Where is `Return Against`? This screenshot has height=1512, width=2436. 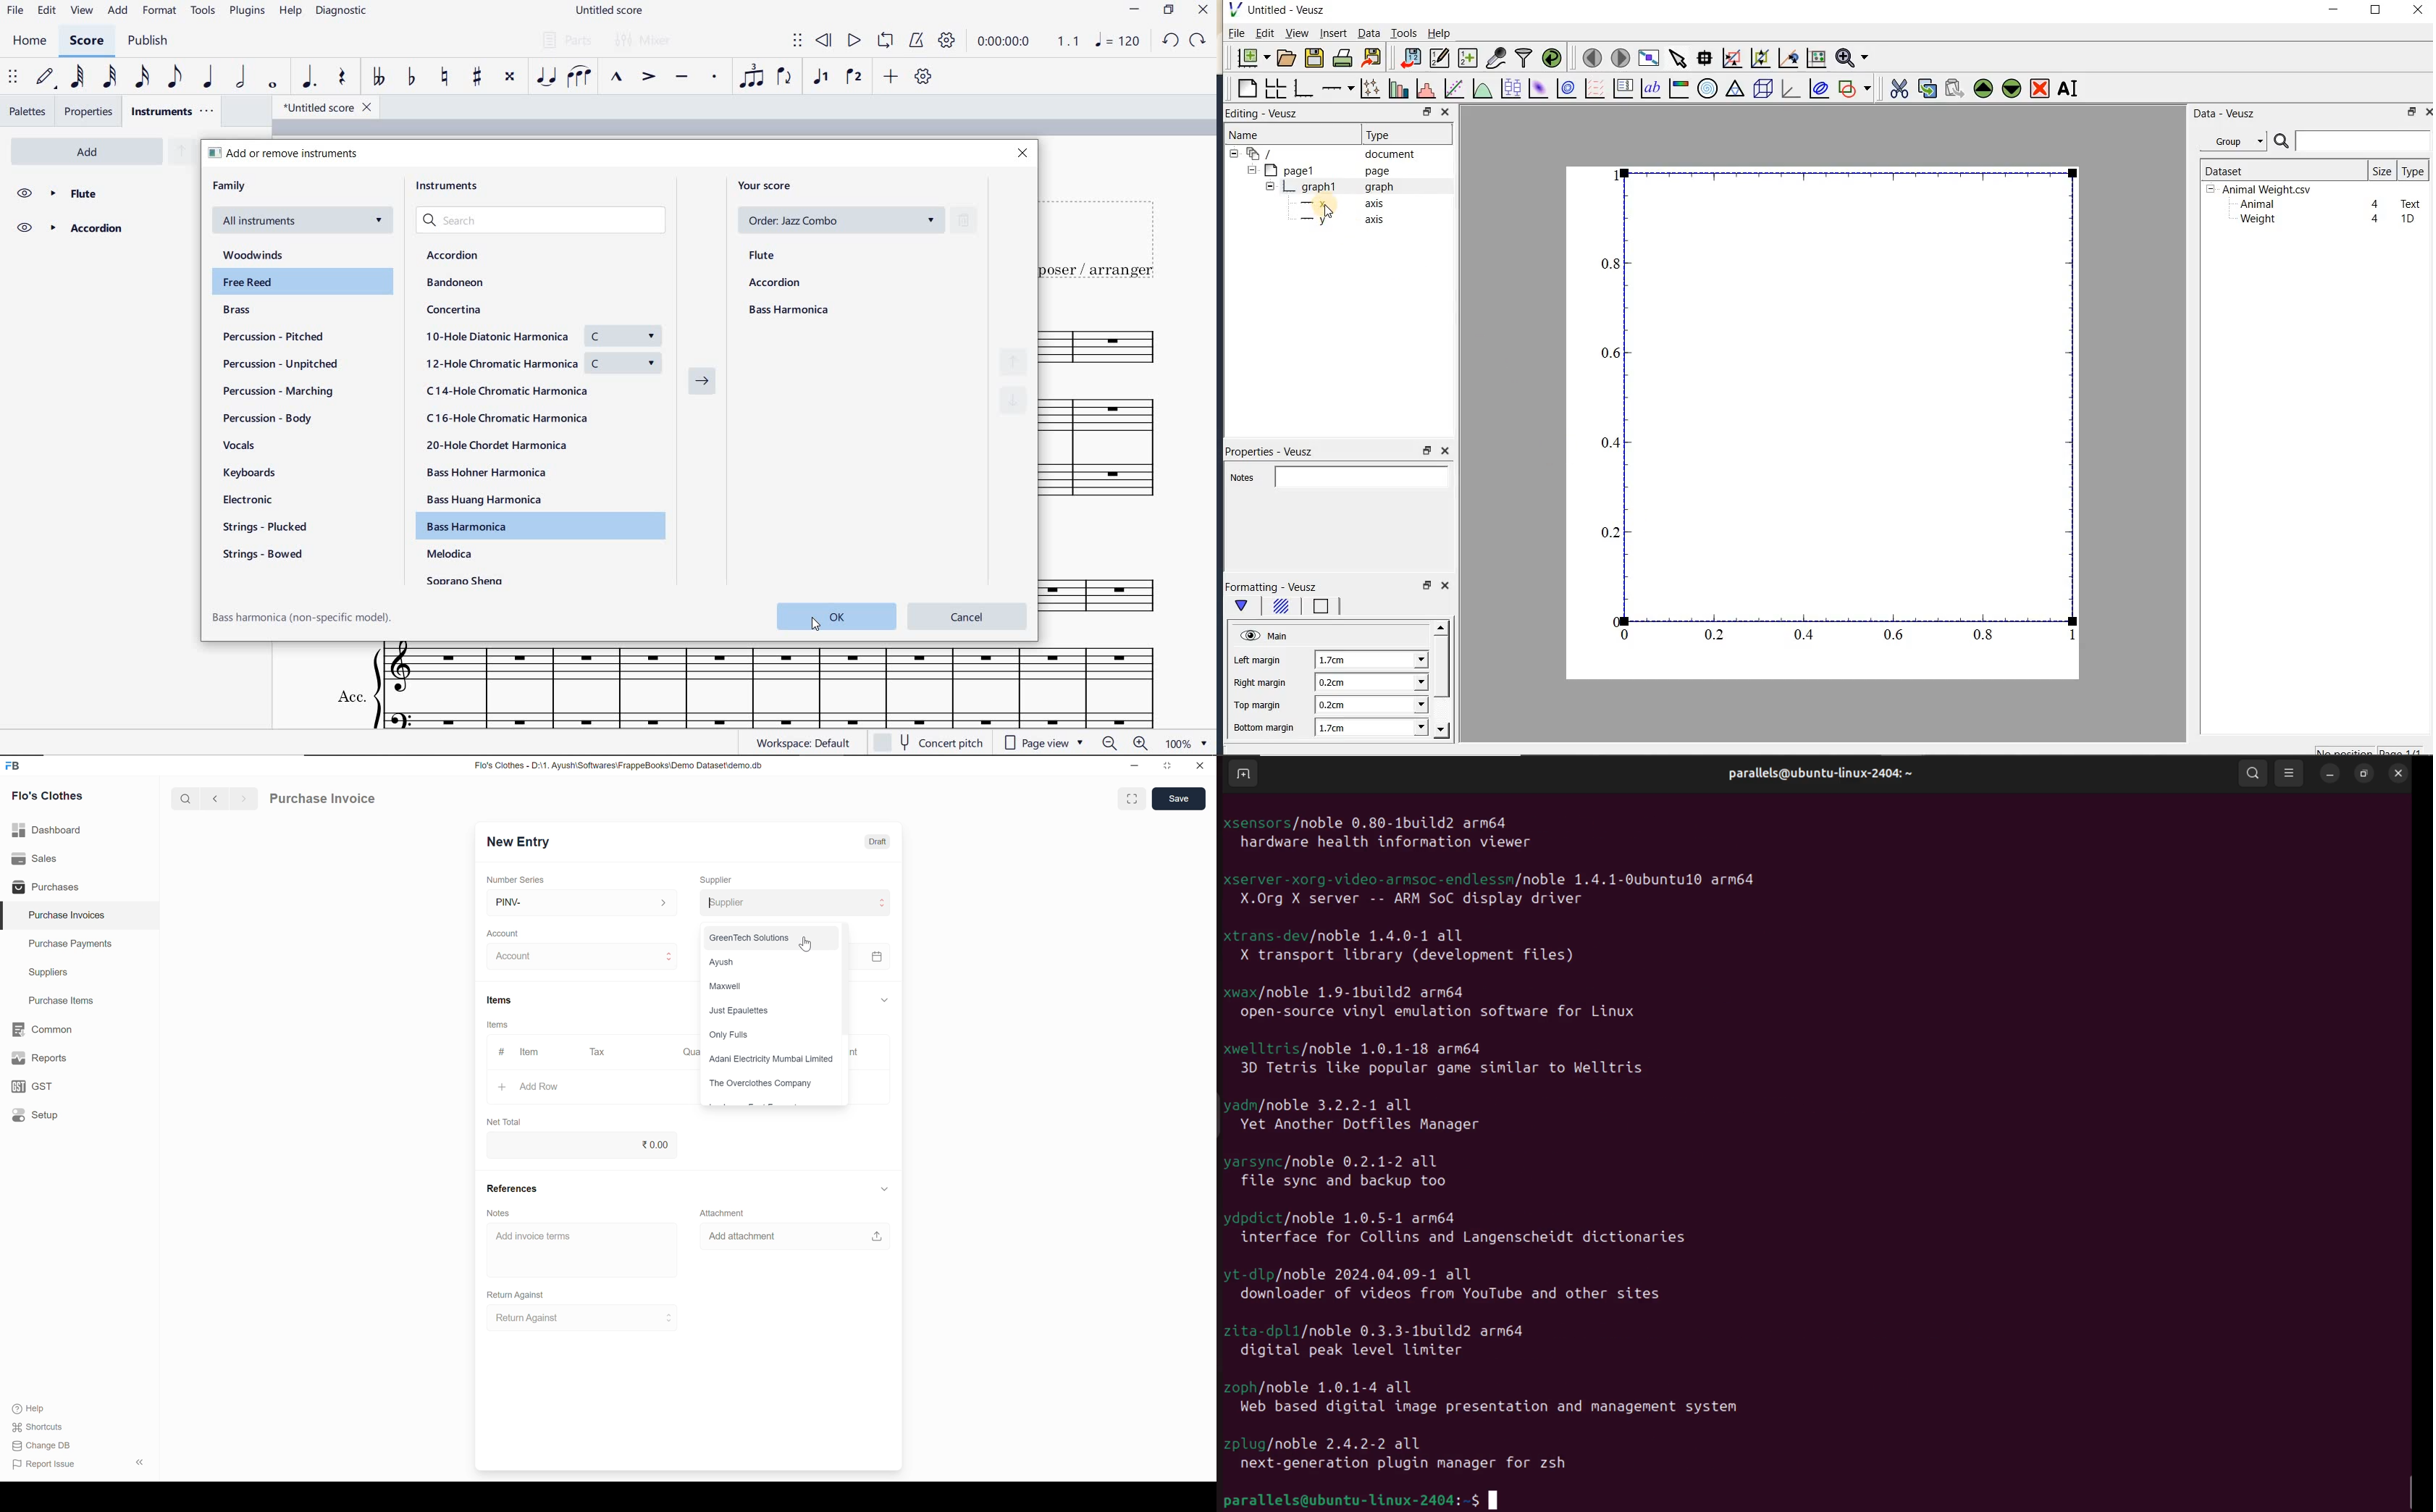
Return Against is located at coordinates (583, 1318).